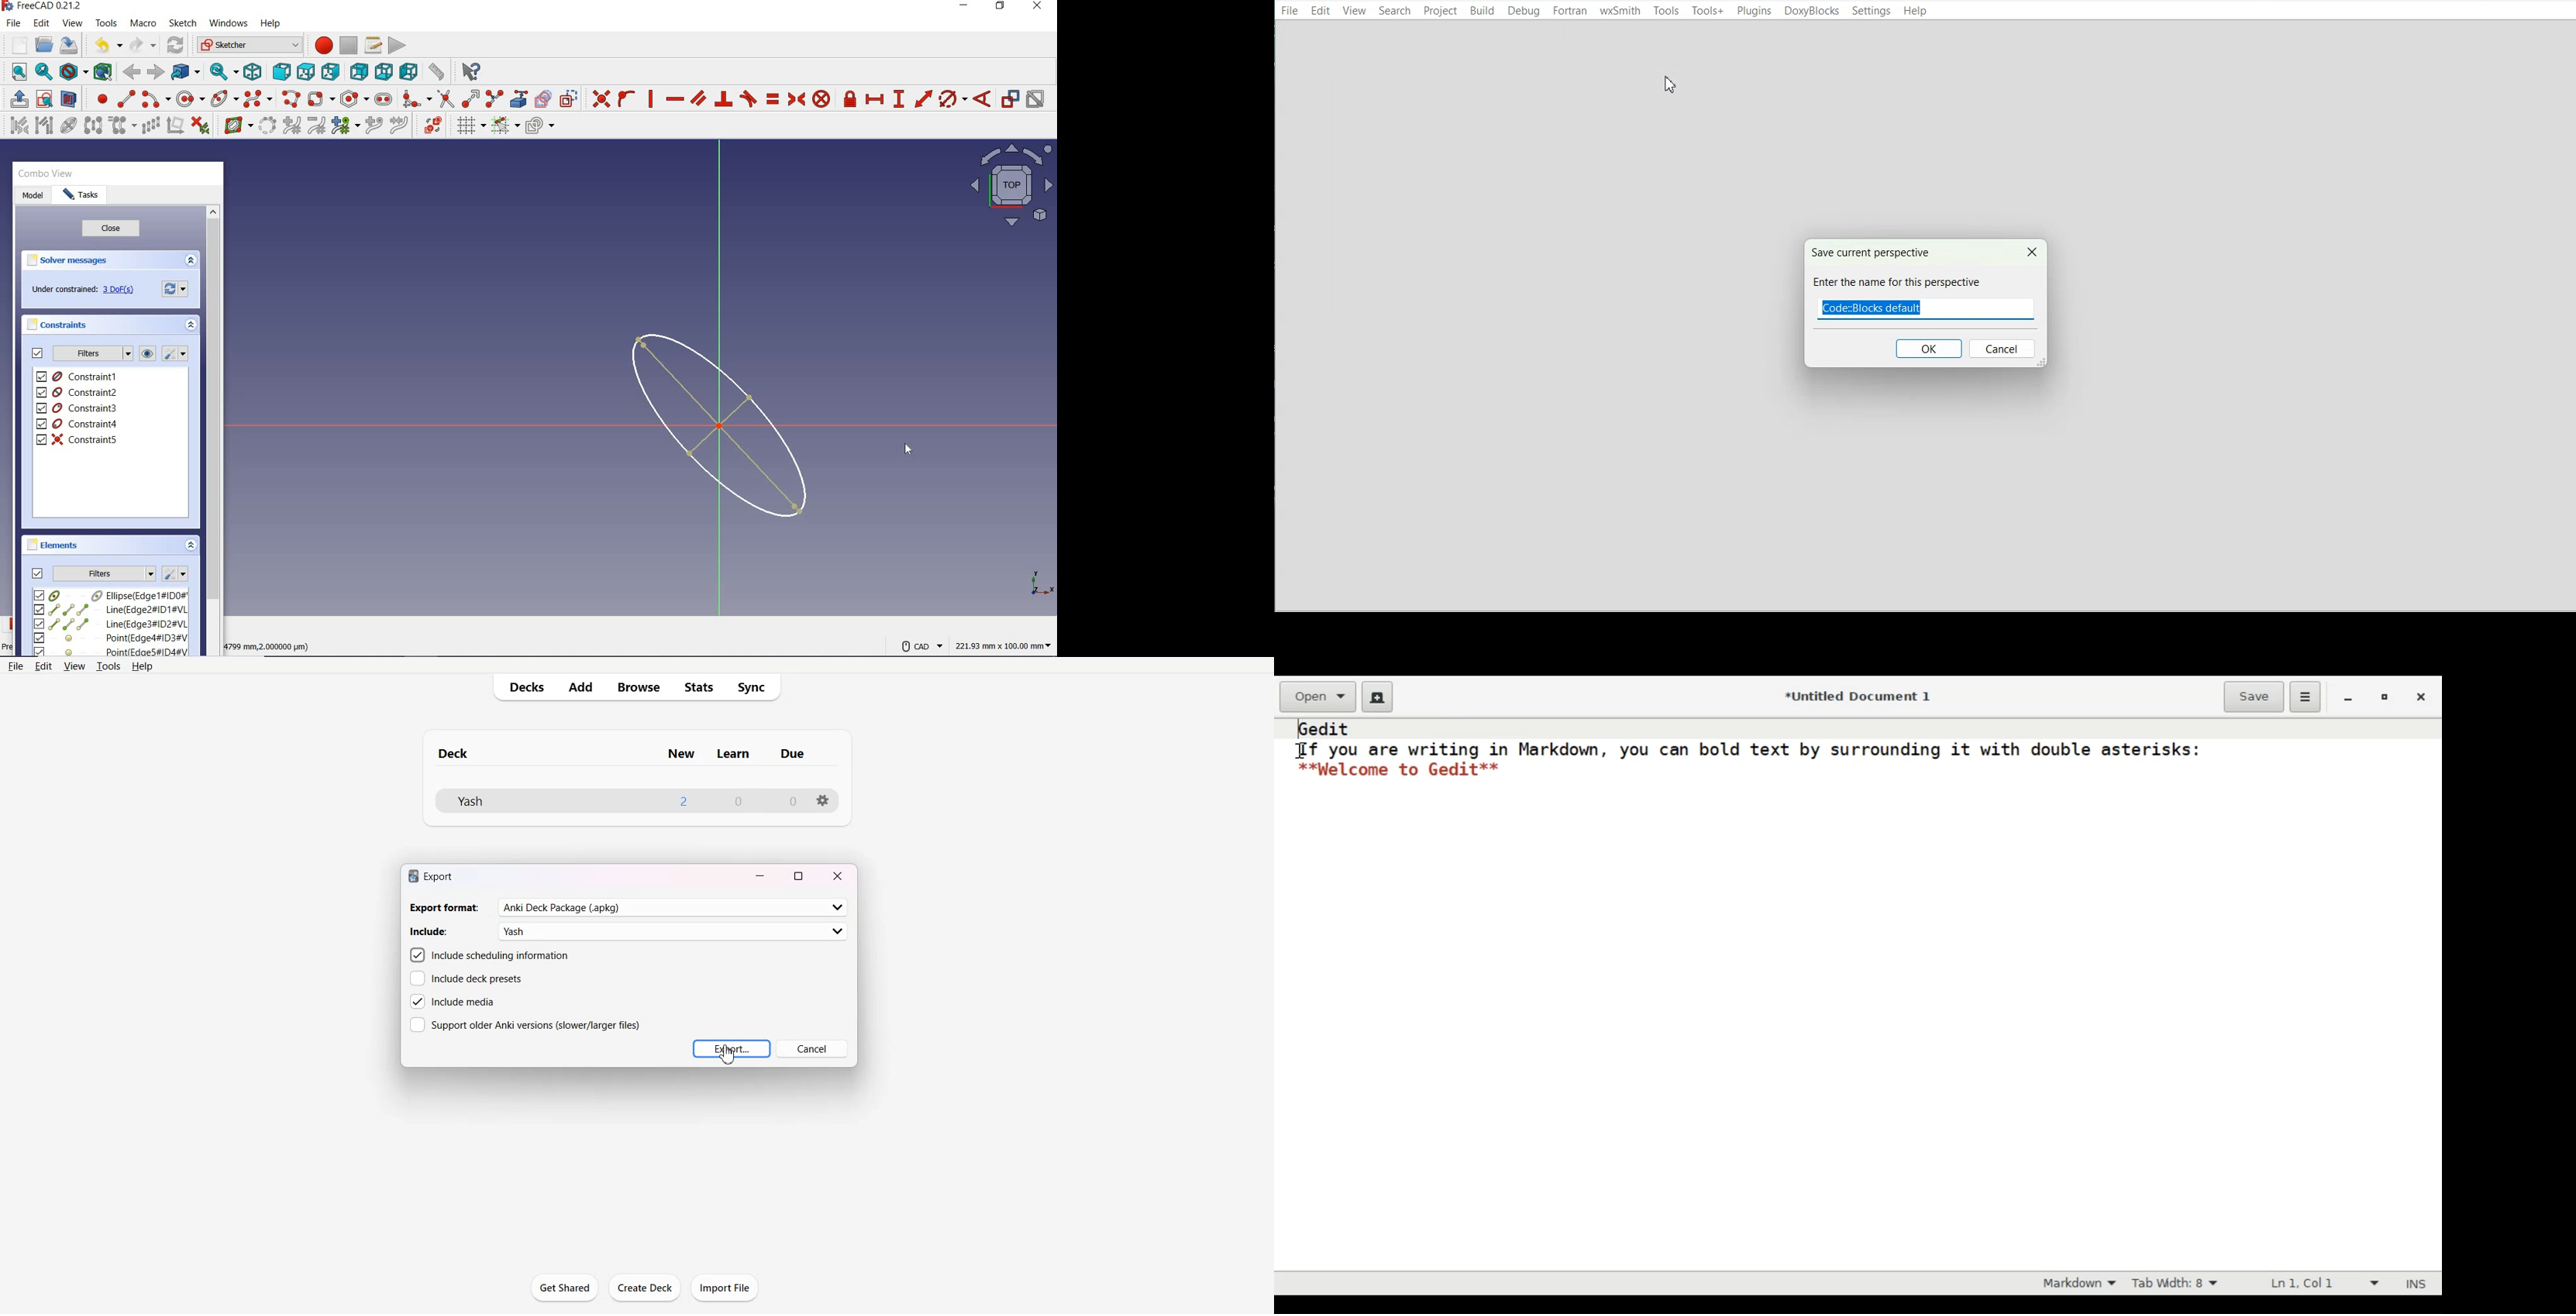  I want to click on Include media, so click(453, 1001).